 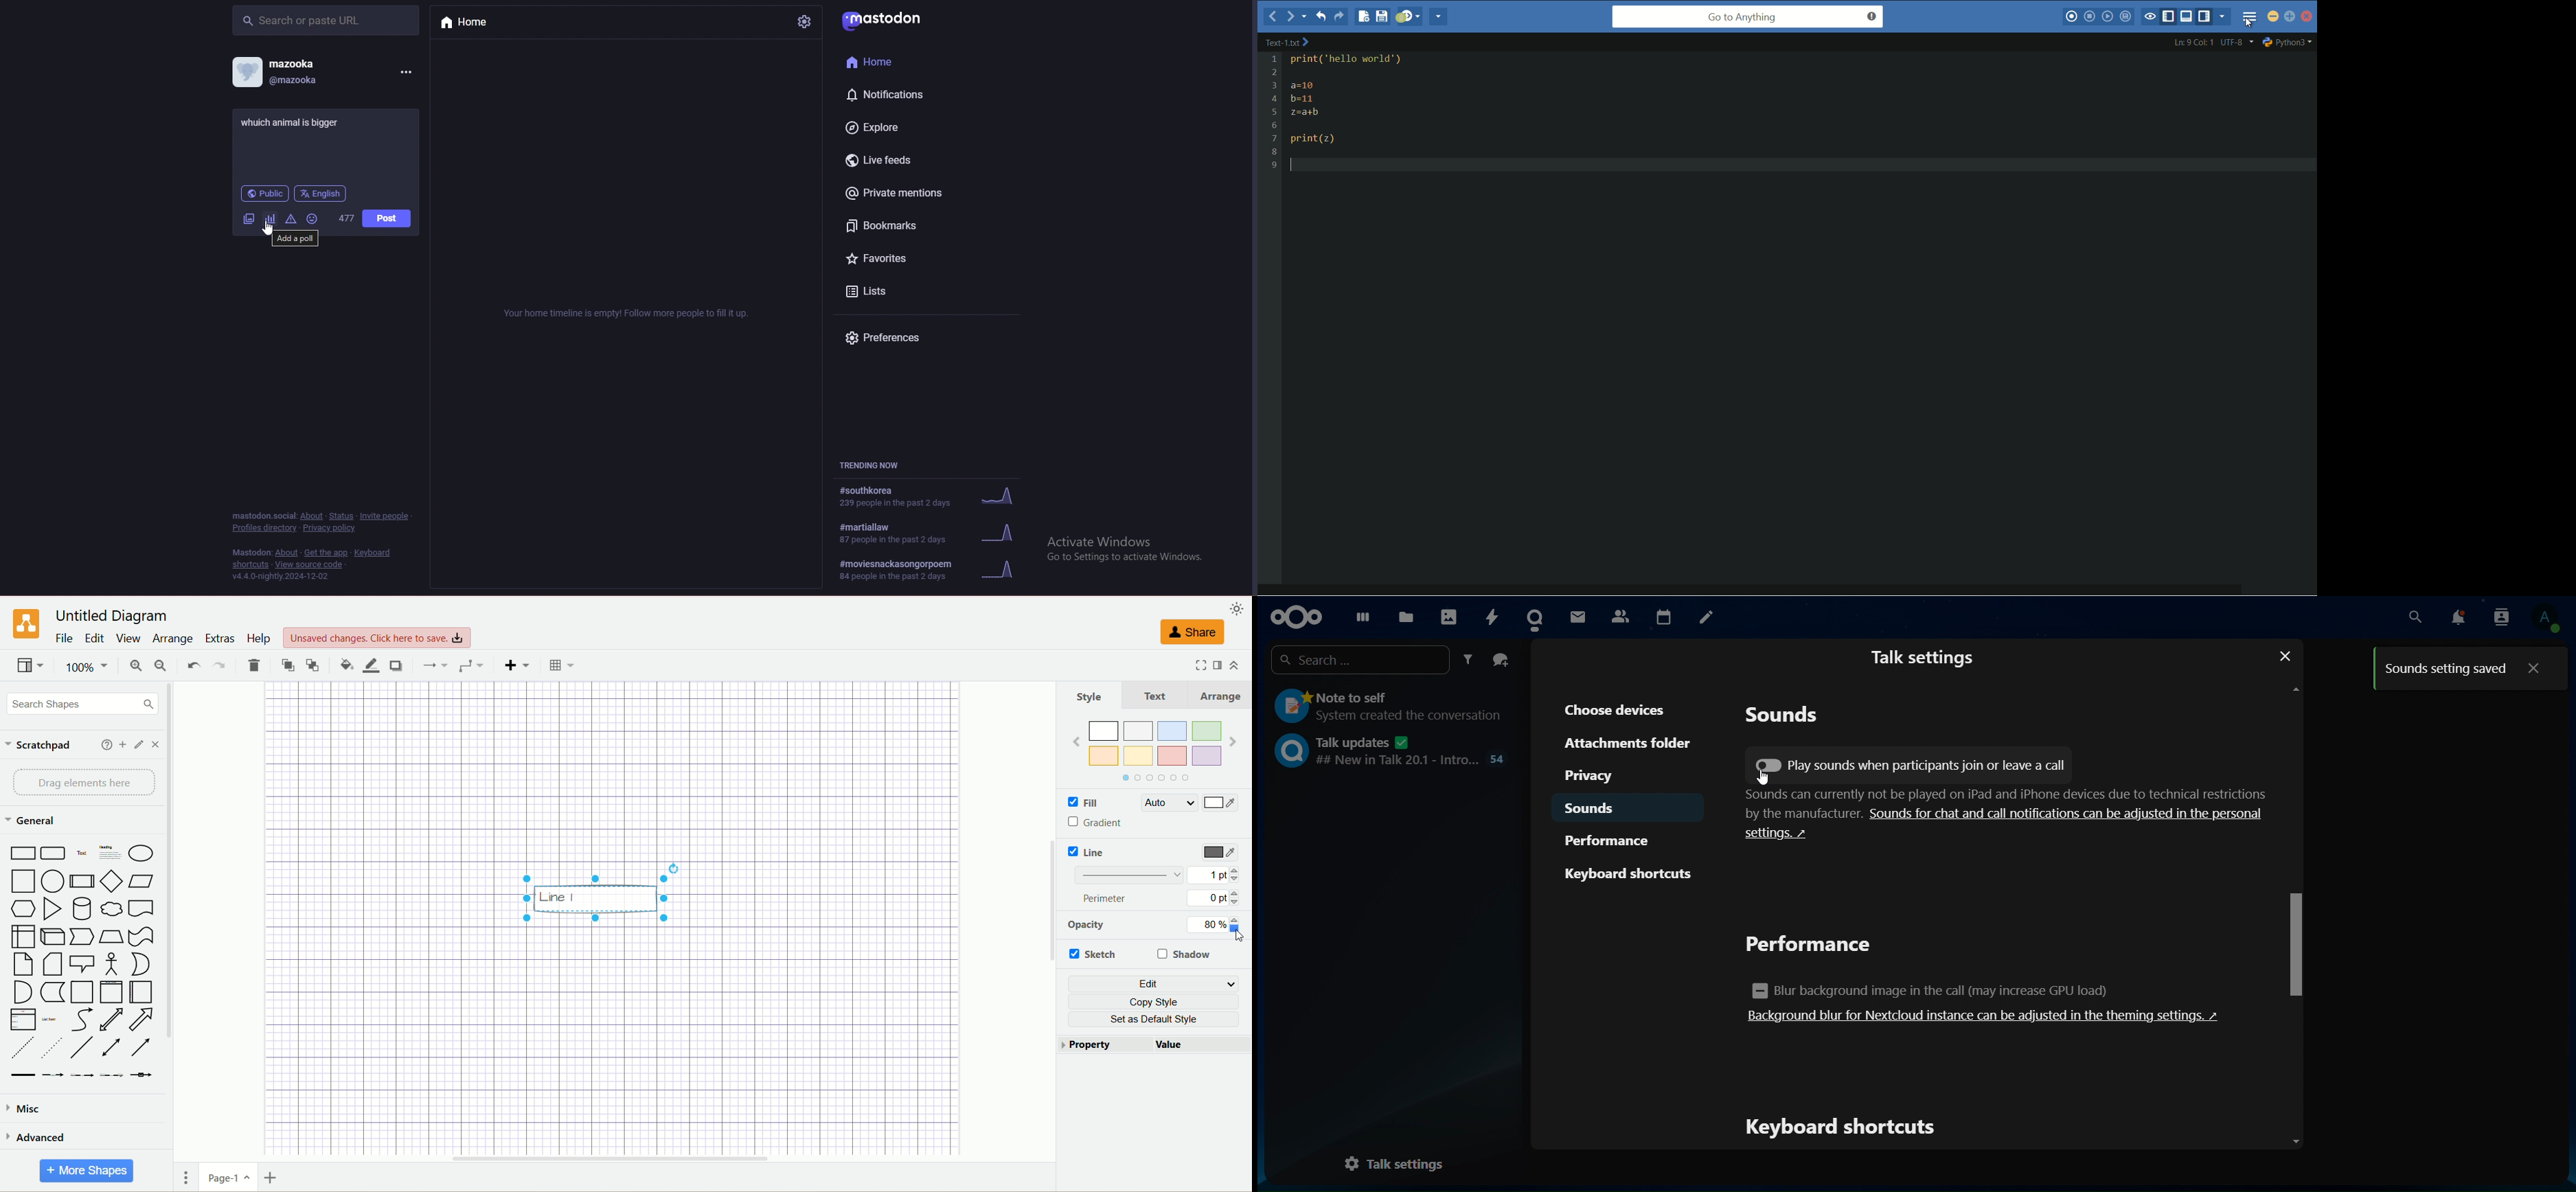 I want to click on to back, so click(x=314, y=666).